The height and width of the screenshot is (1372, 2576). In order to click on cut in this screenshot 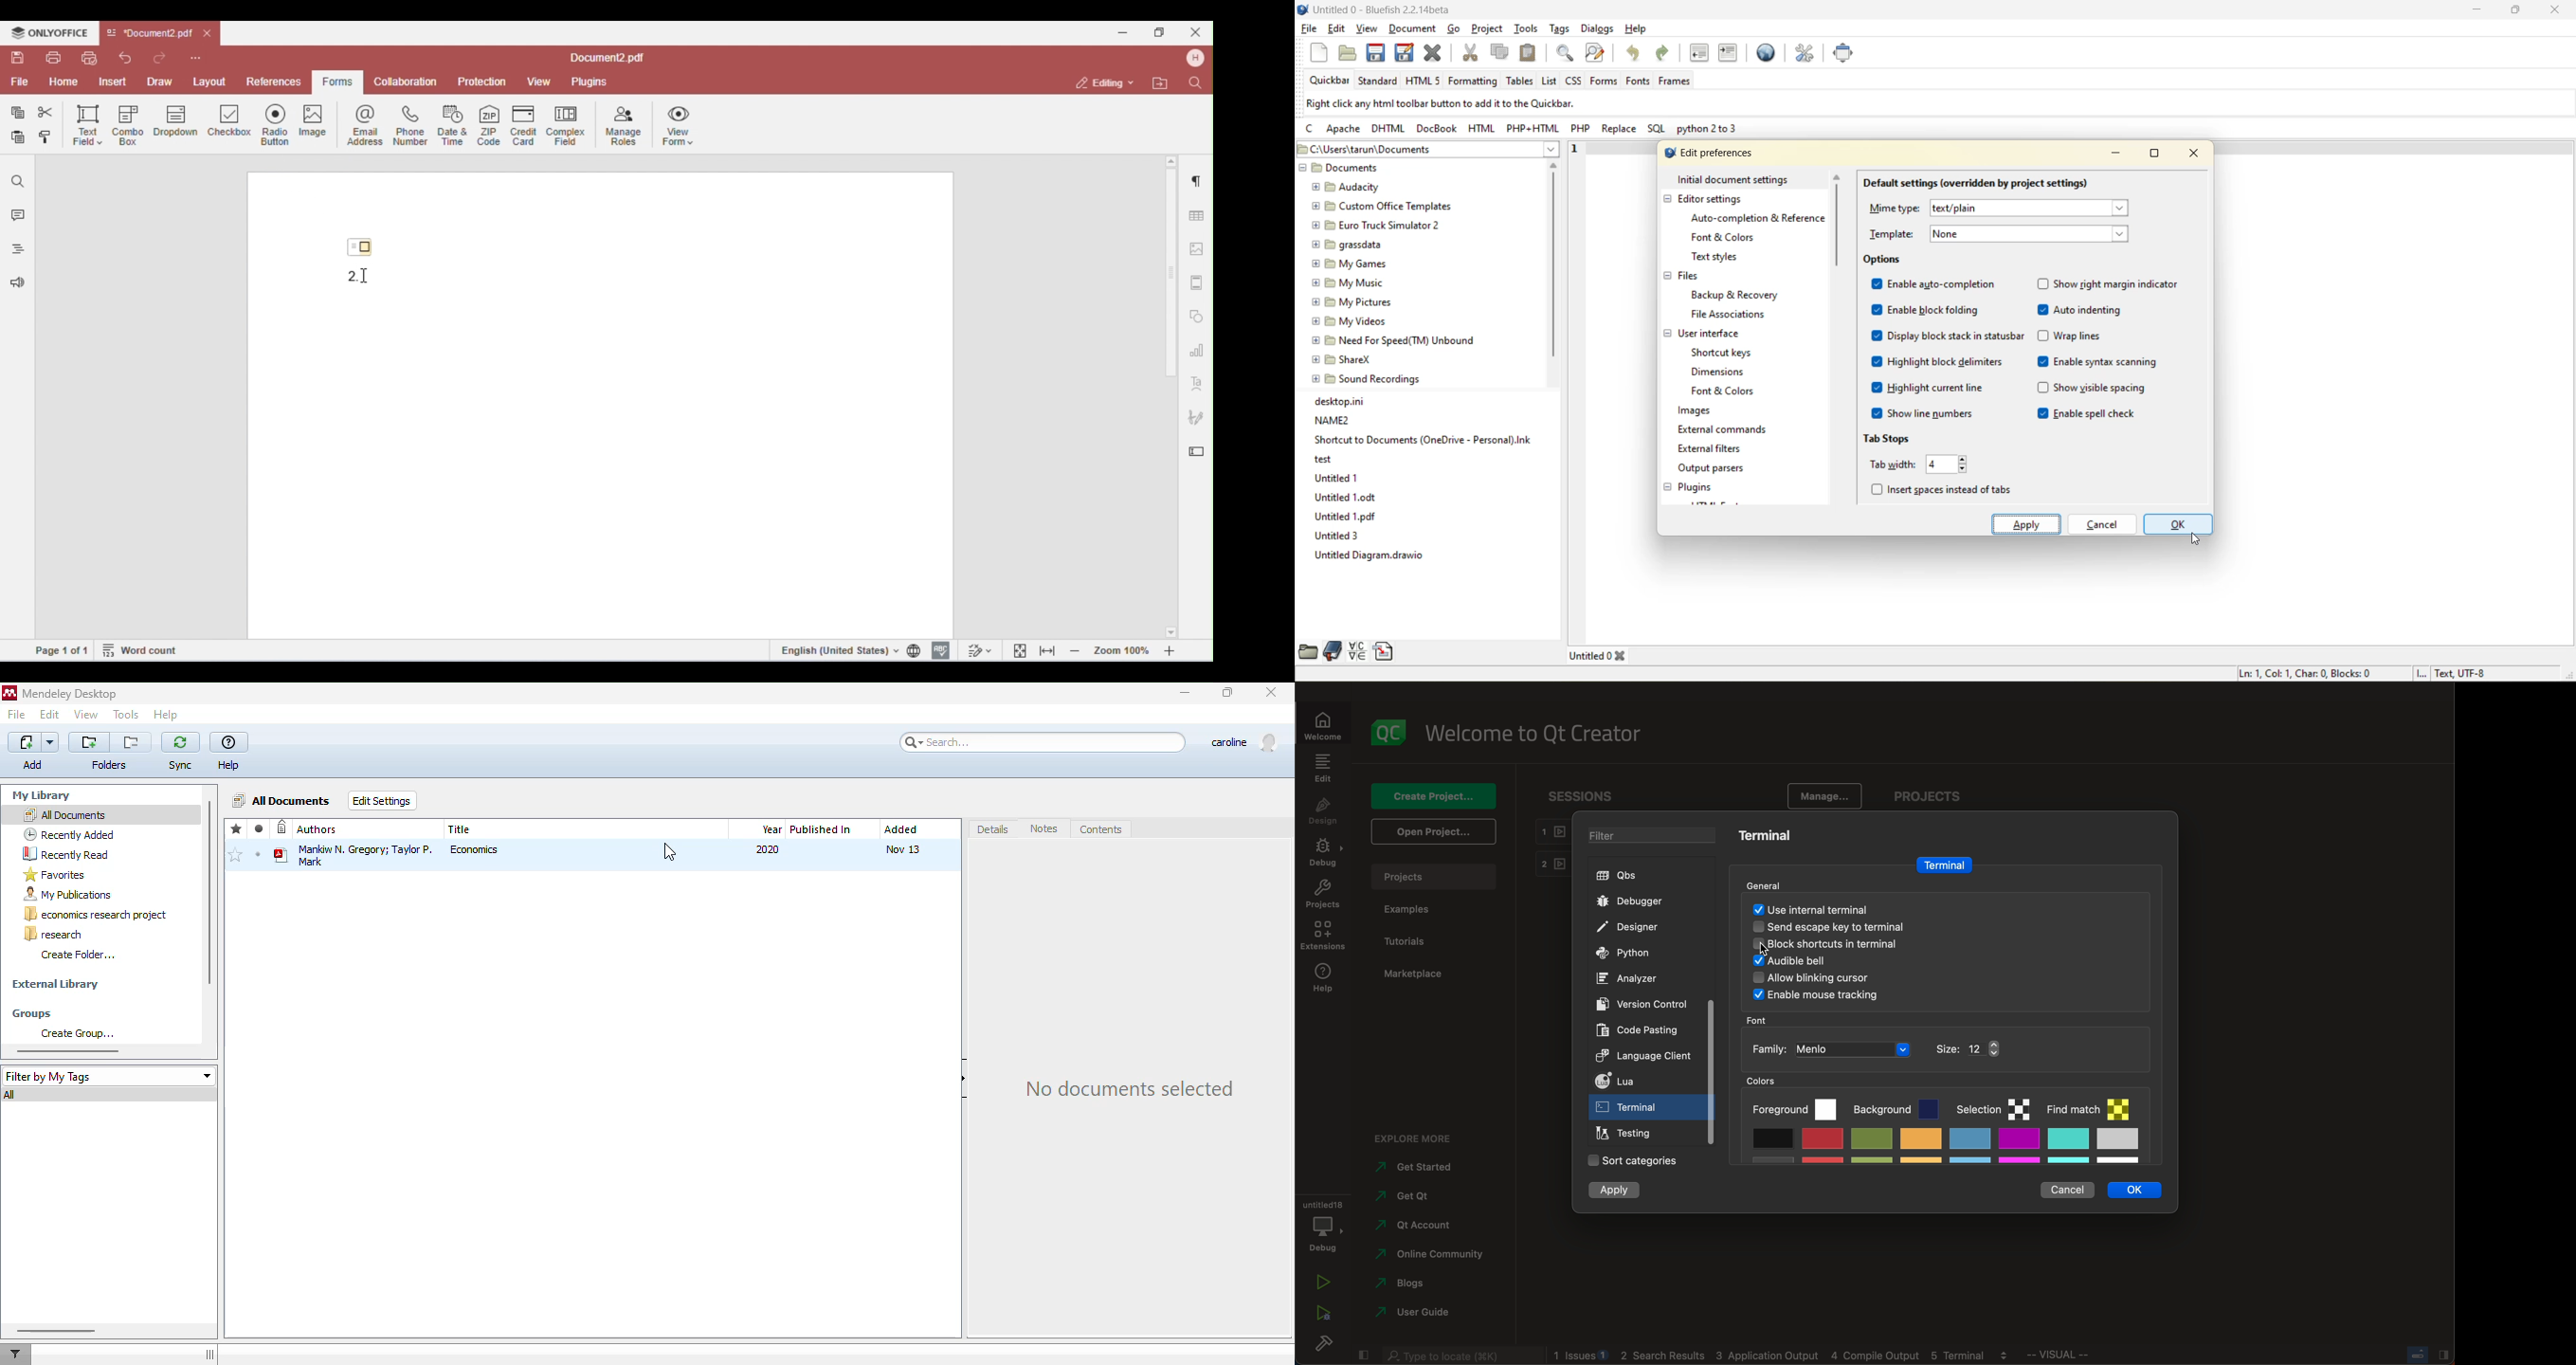, I will do `click(1472, 53)`.